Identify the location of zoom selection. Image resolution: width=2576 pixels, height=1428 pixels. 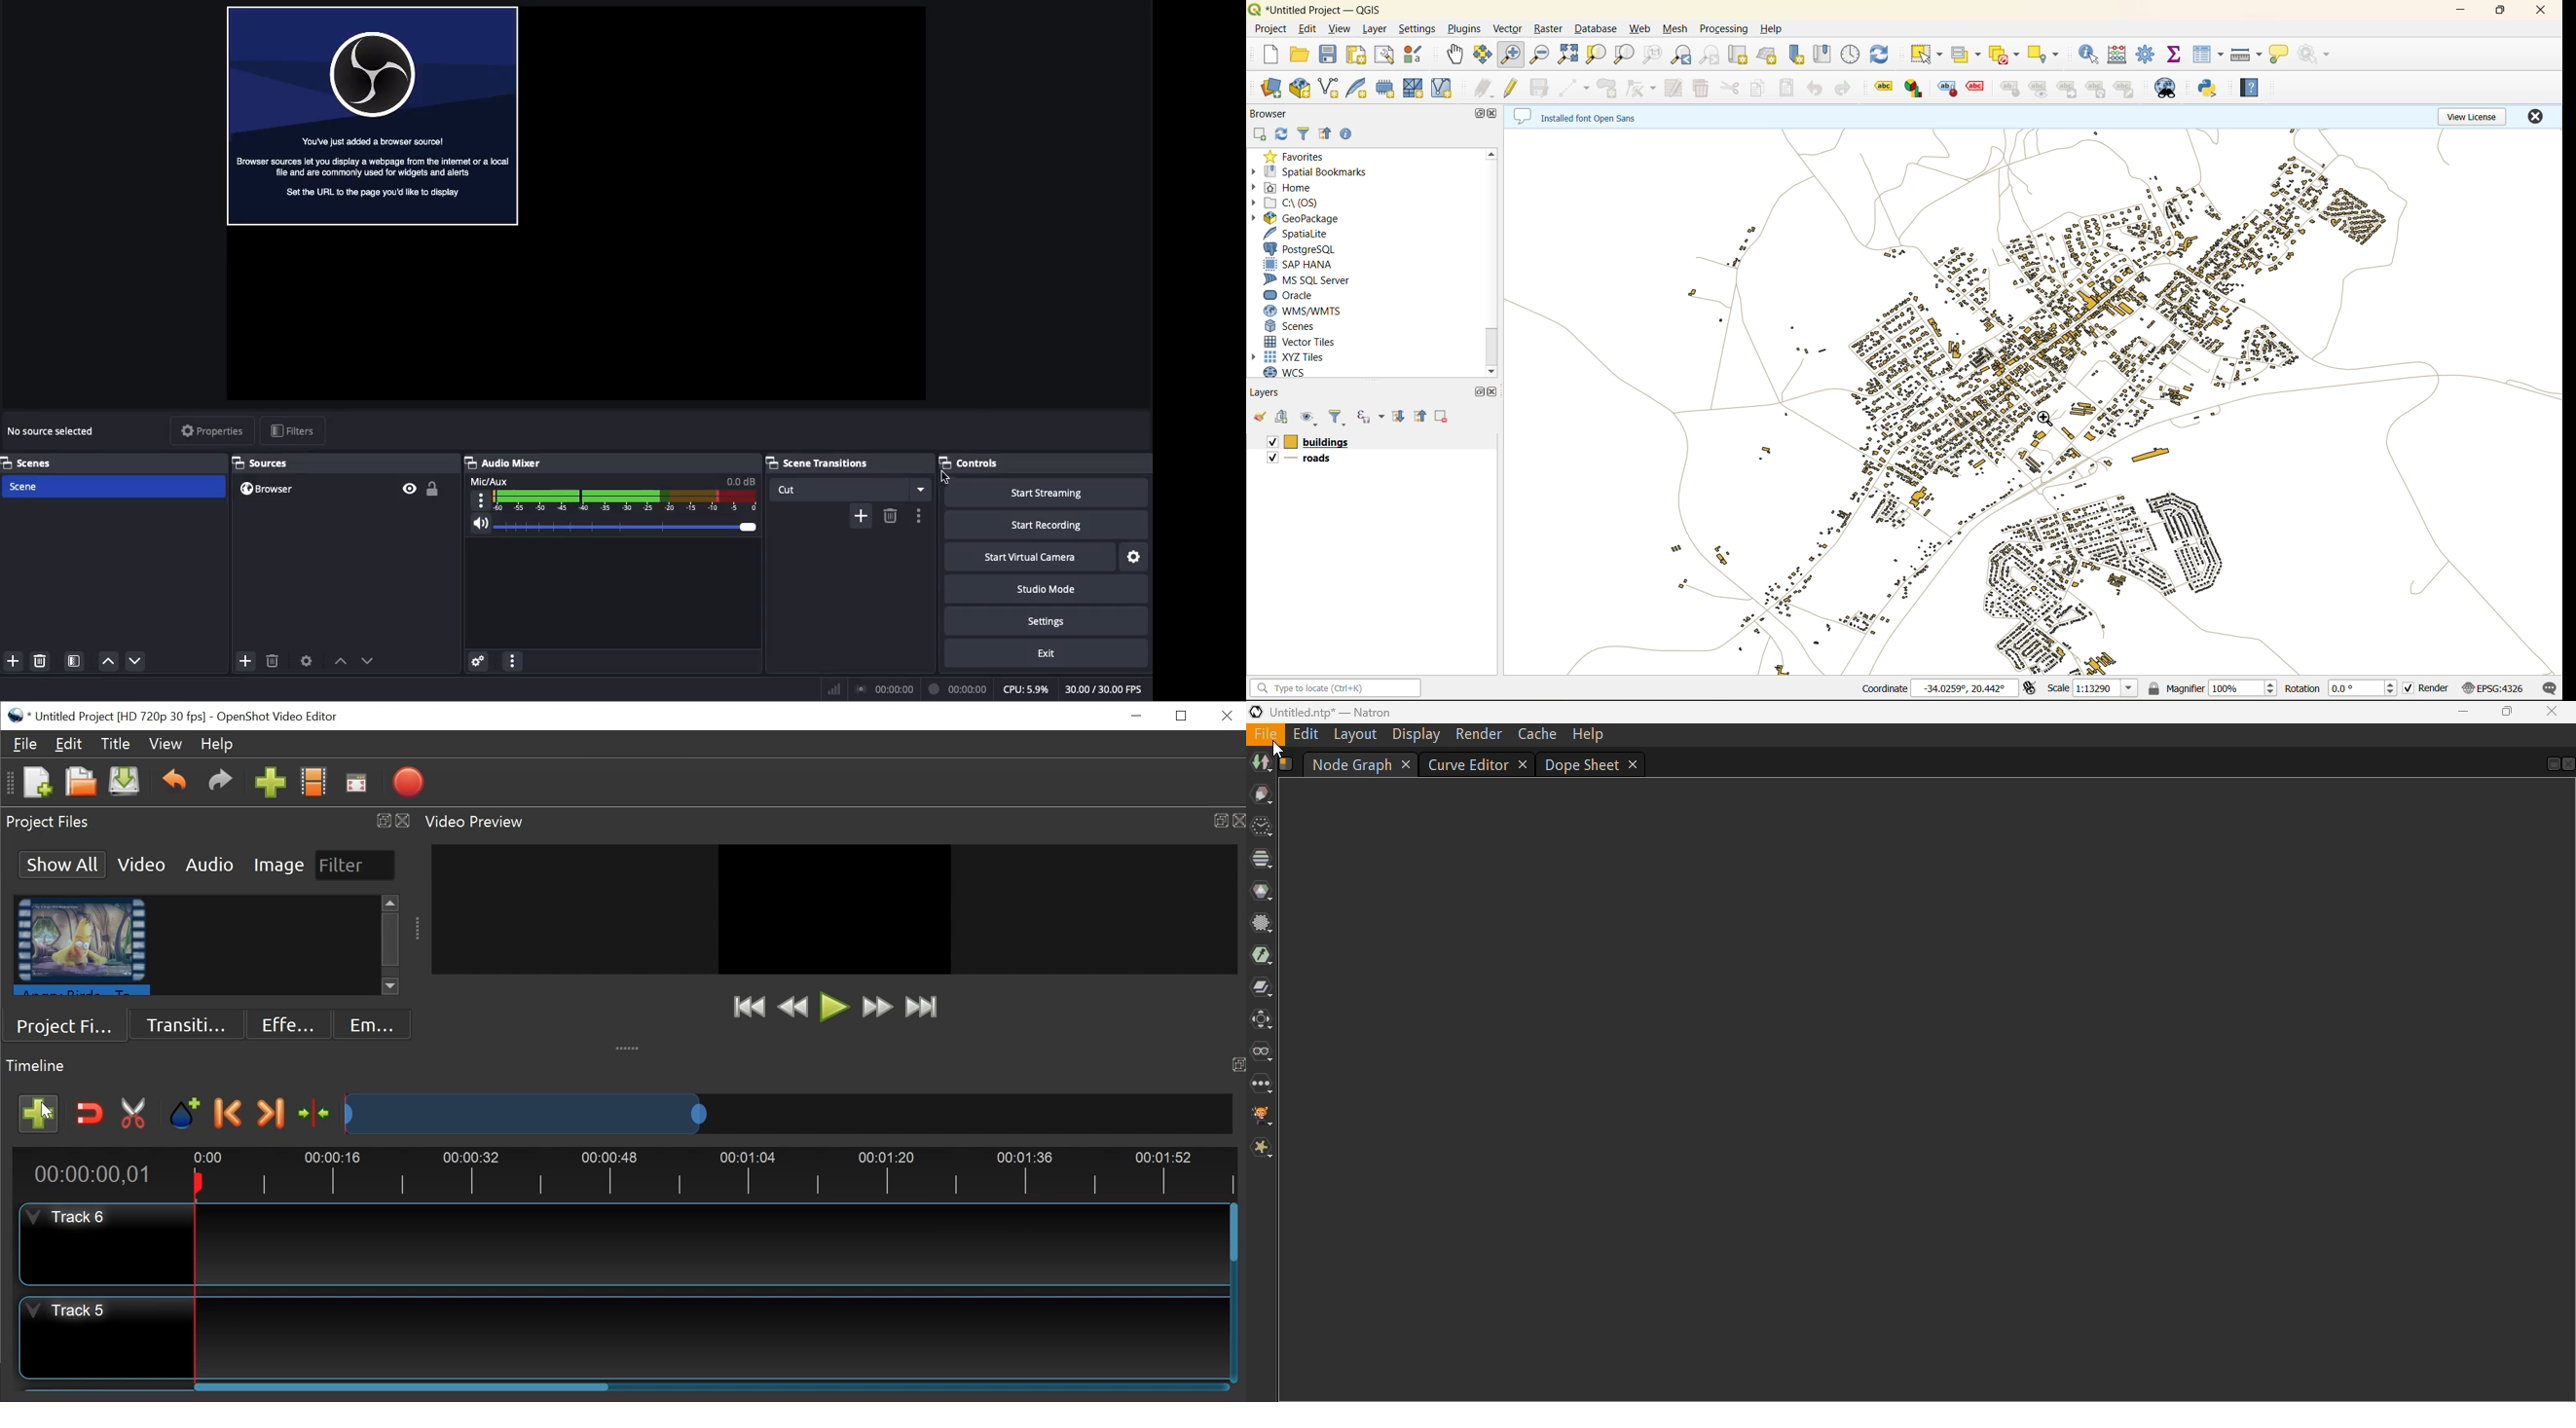
(1596, 54).